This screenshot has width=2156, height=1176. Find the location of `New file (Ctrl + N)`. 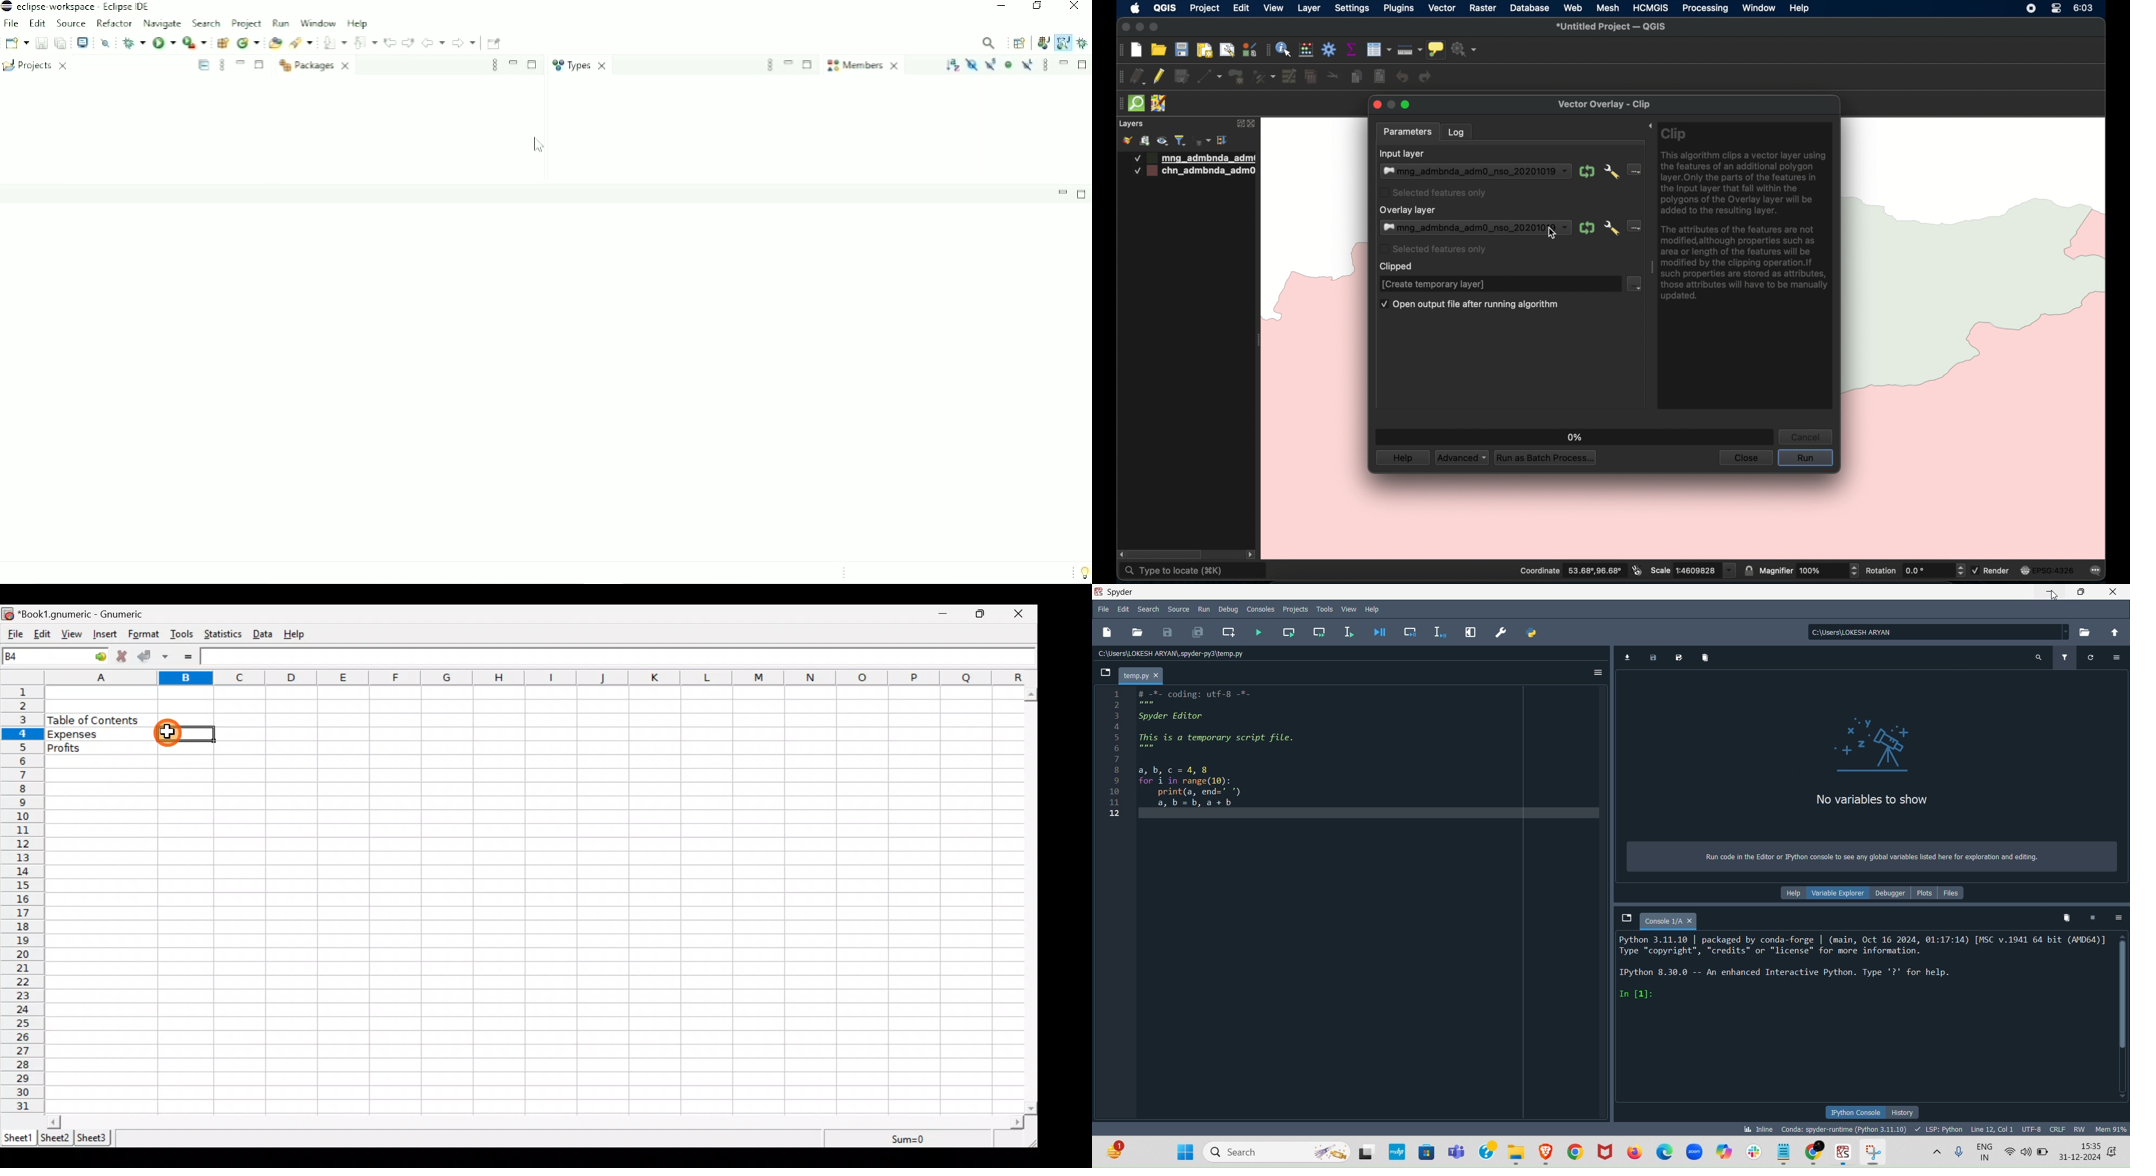

New file (Ctrl + N) is located at coordinates (1106, 632).